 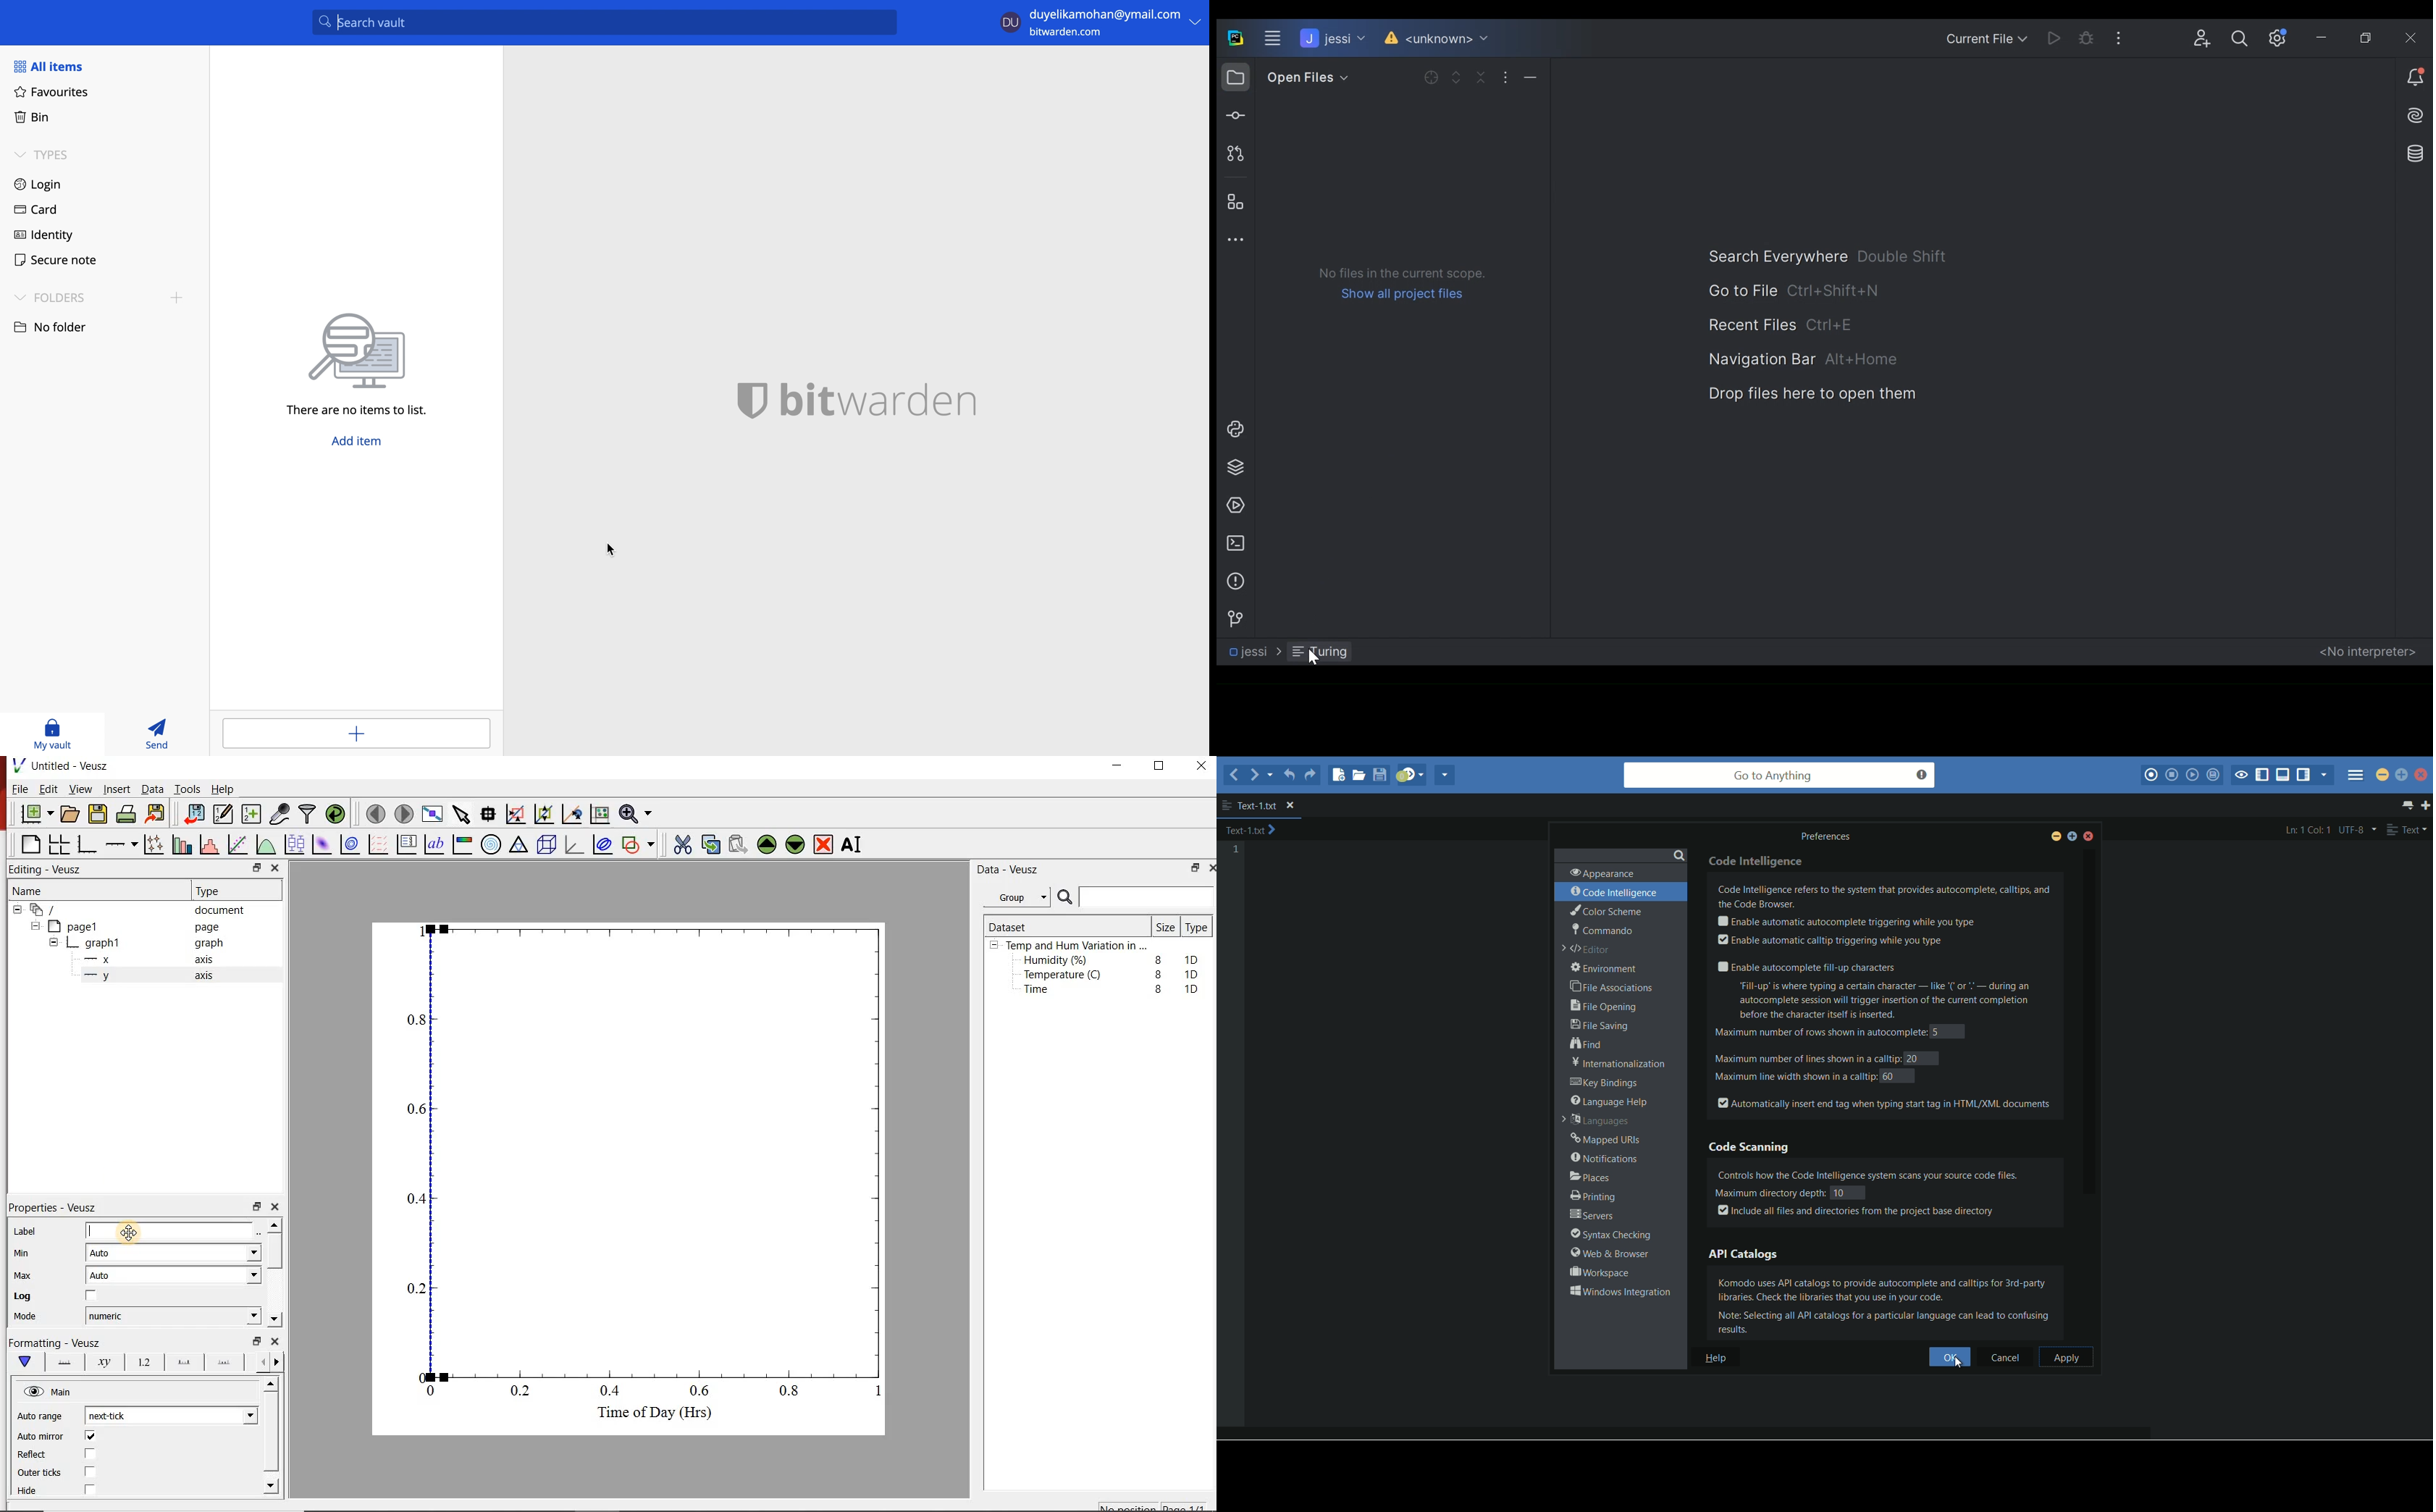 I want to click on bitwarden logo, so click(x=877, y=401).